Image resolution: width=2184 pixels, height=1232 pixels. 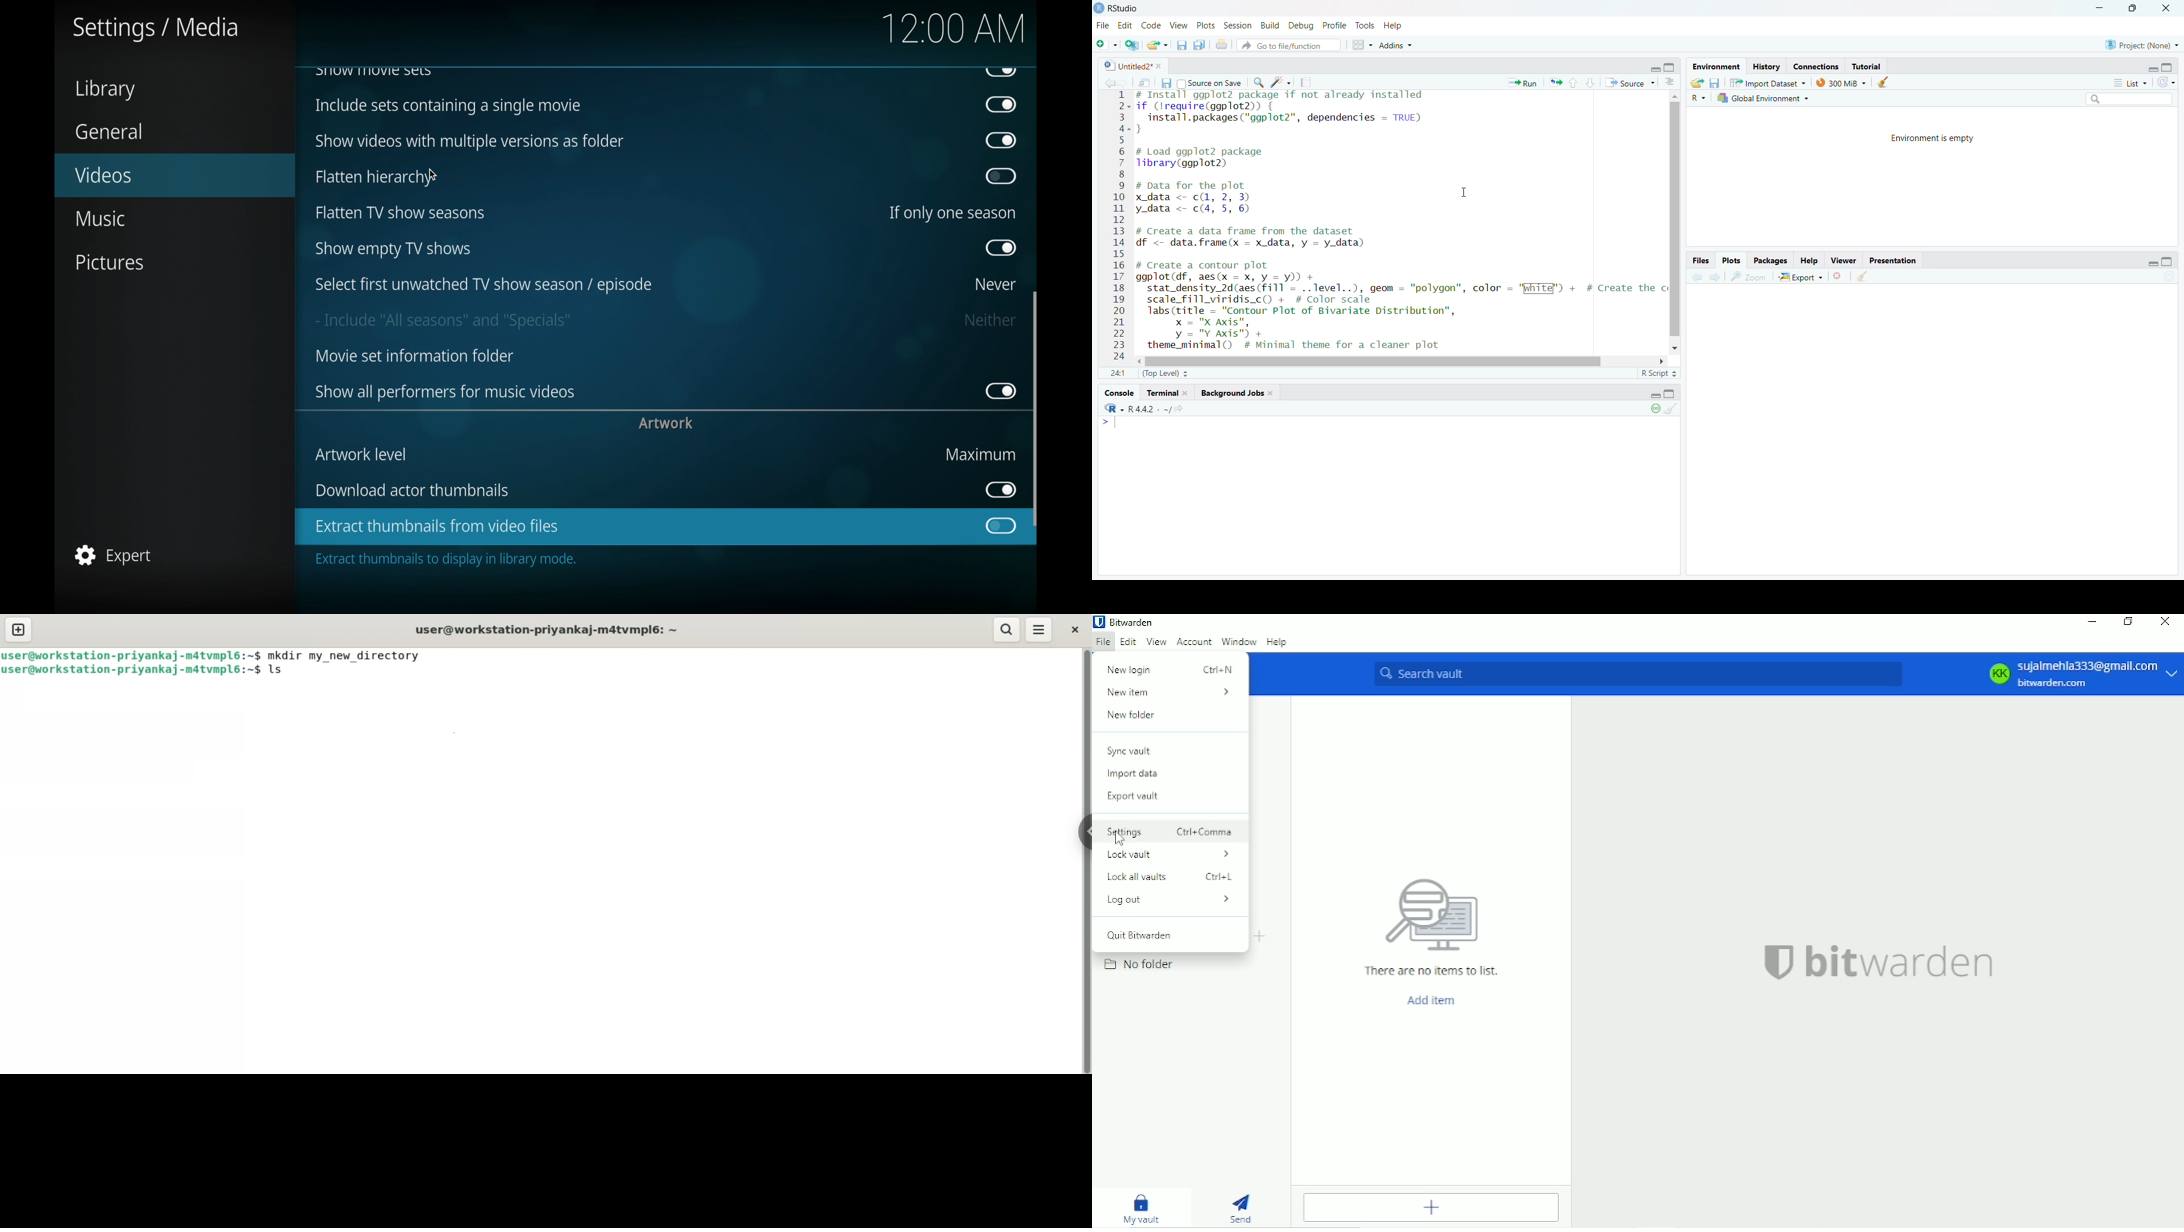 What do you see at coordinates (2166, 623) in the screenshot?
I see `Close` at bounding box center [2166, 623].